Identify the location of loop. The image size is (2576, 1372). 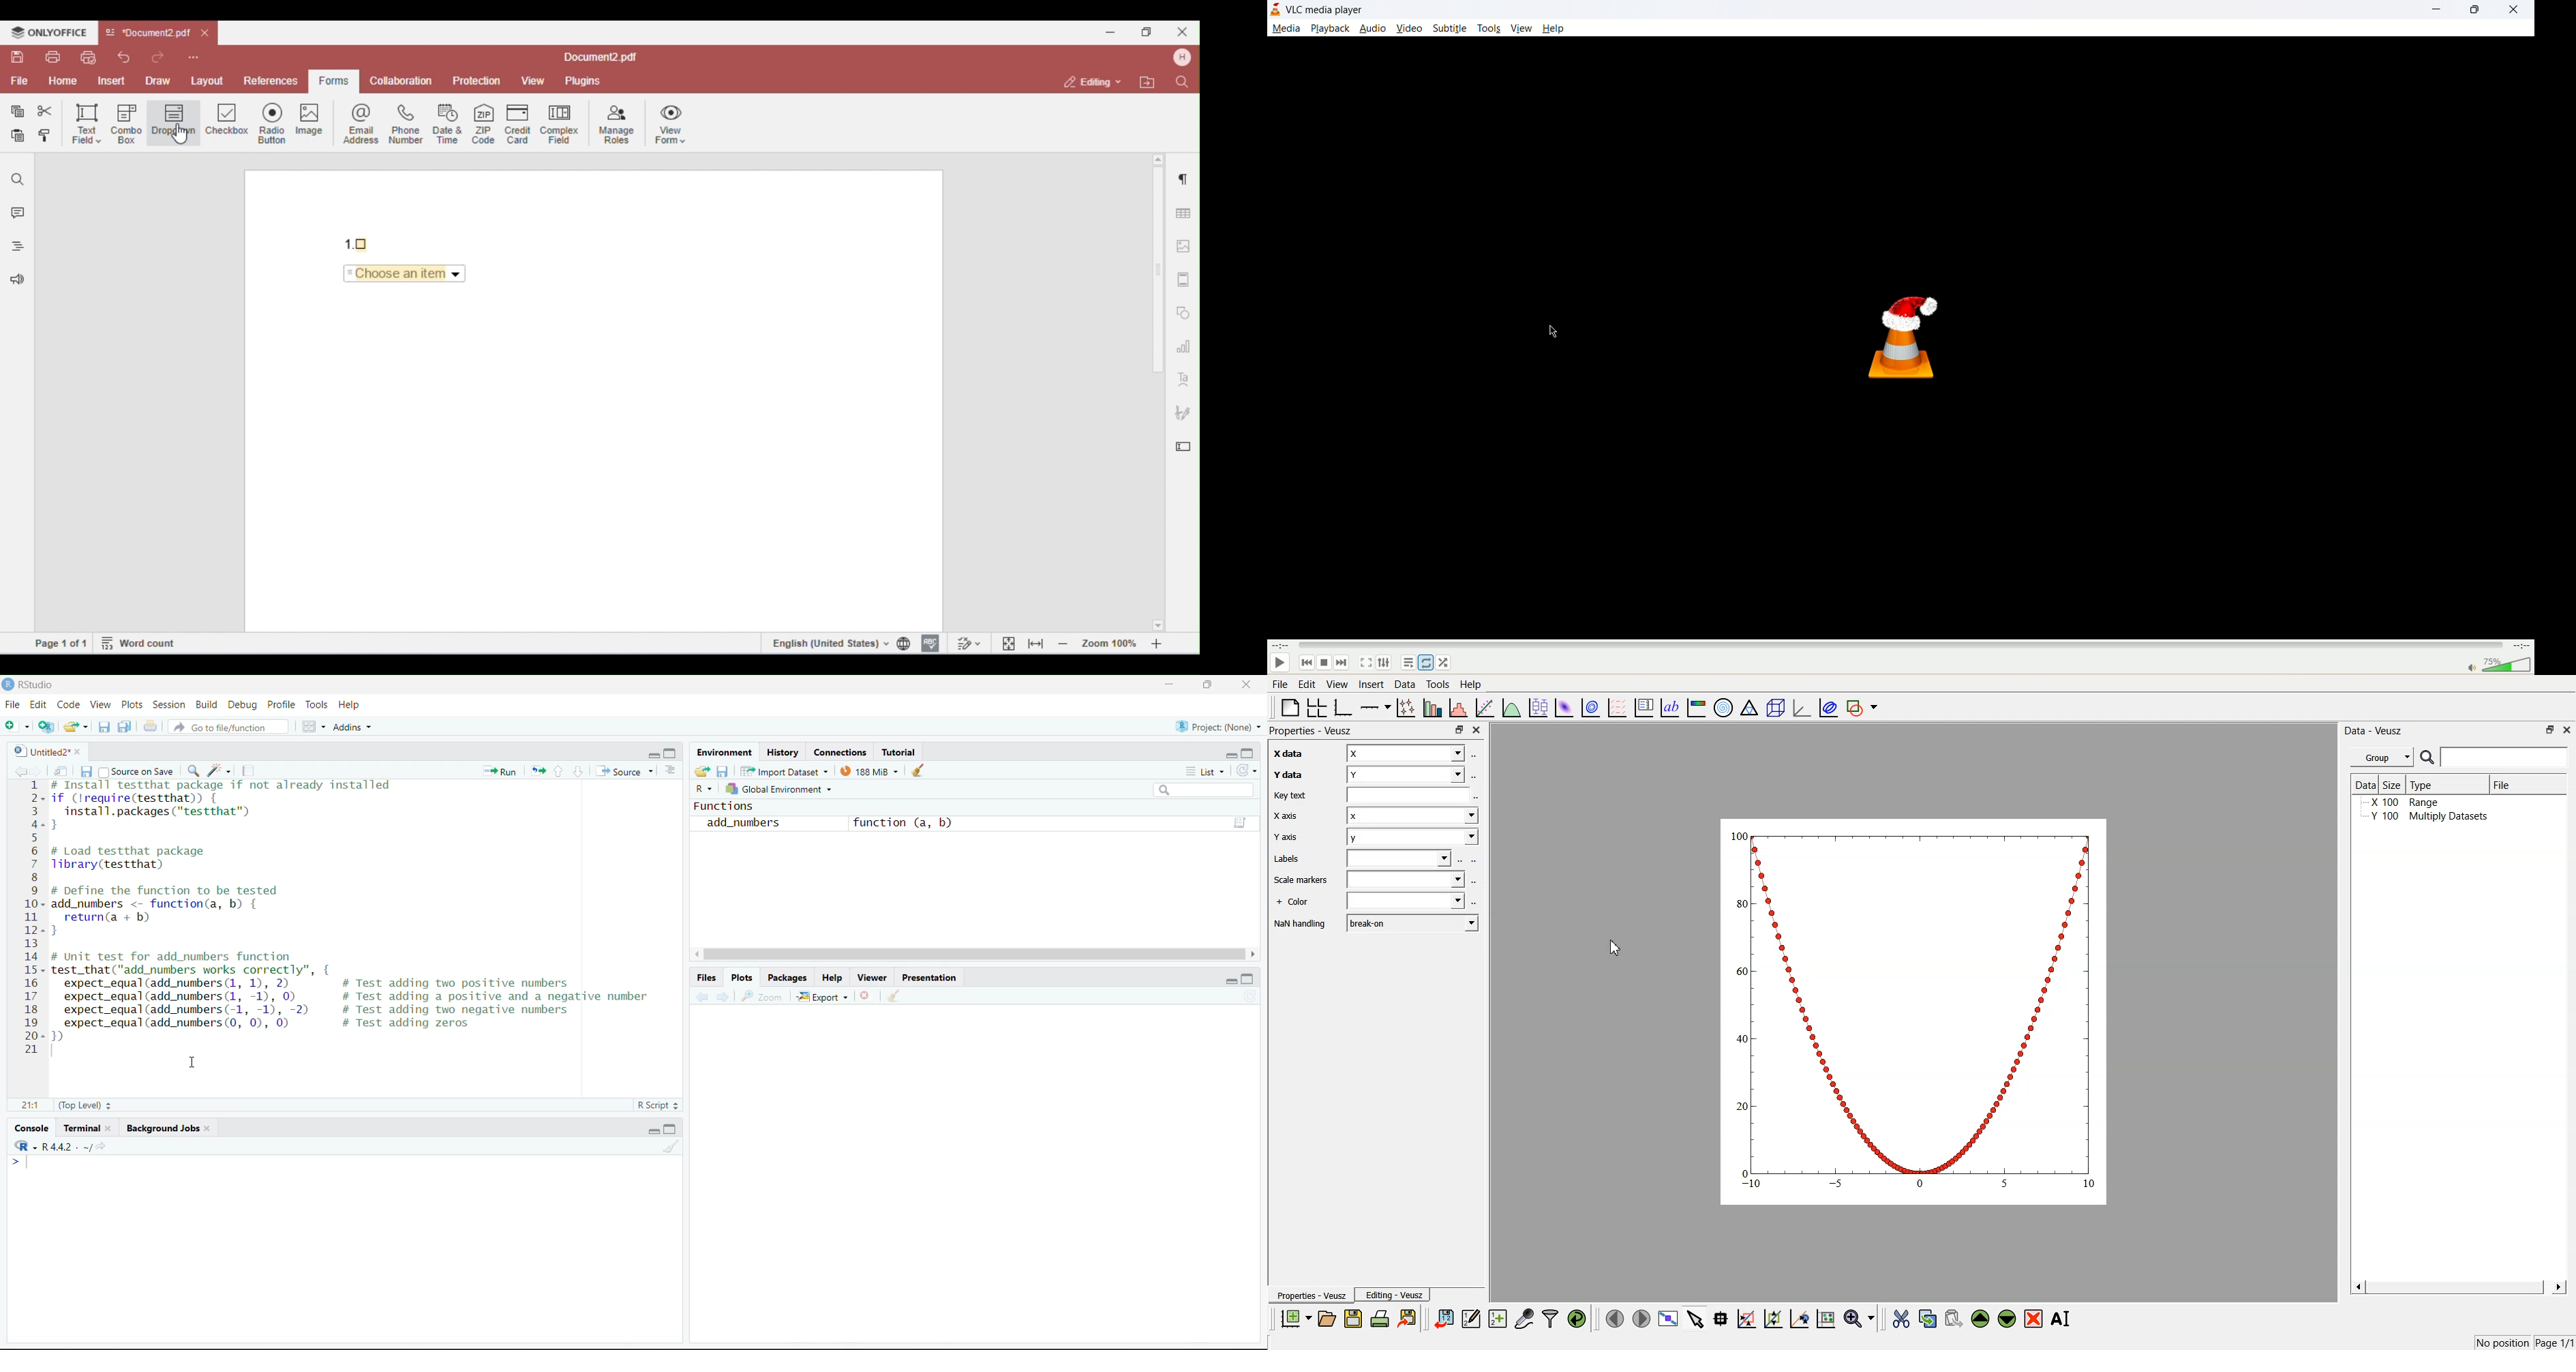
(1425, 662).